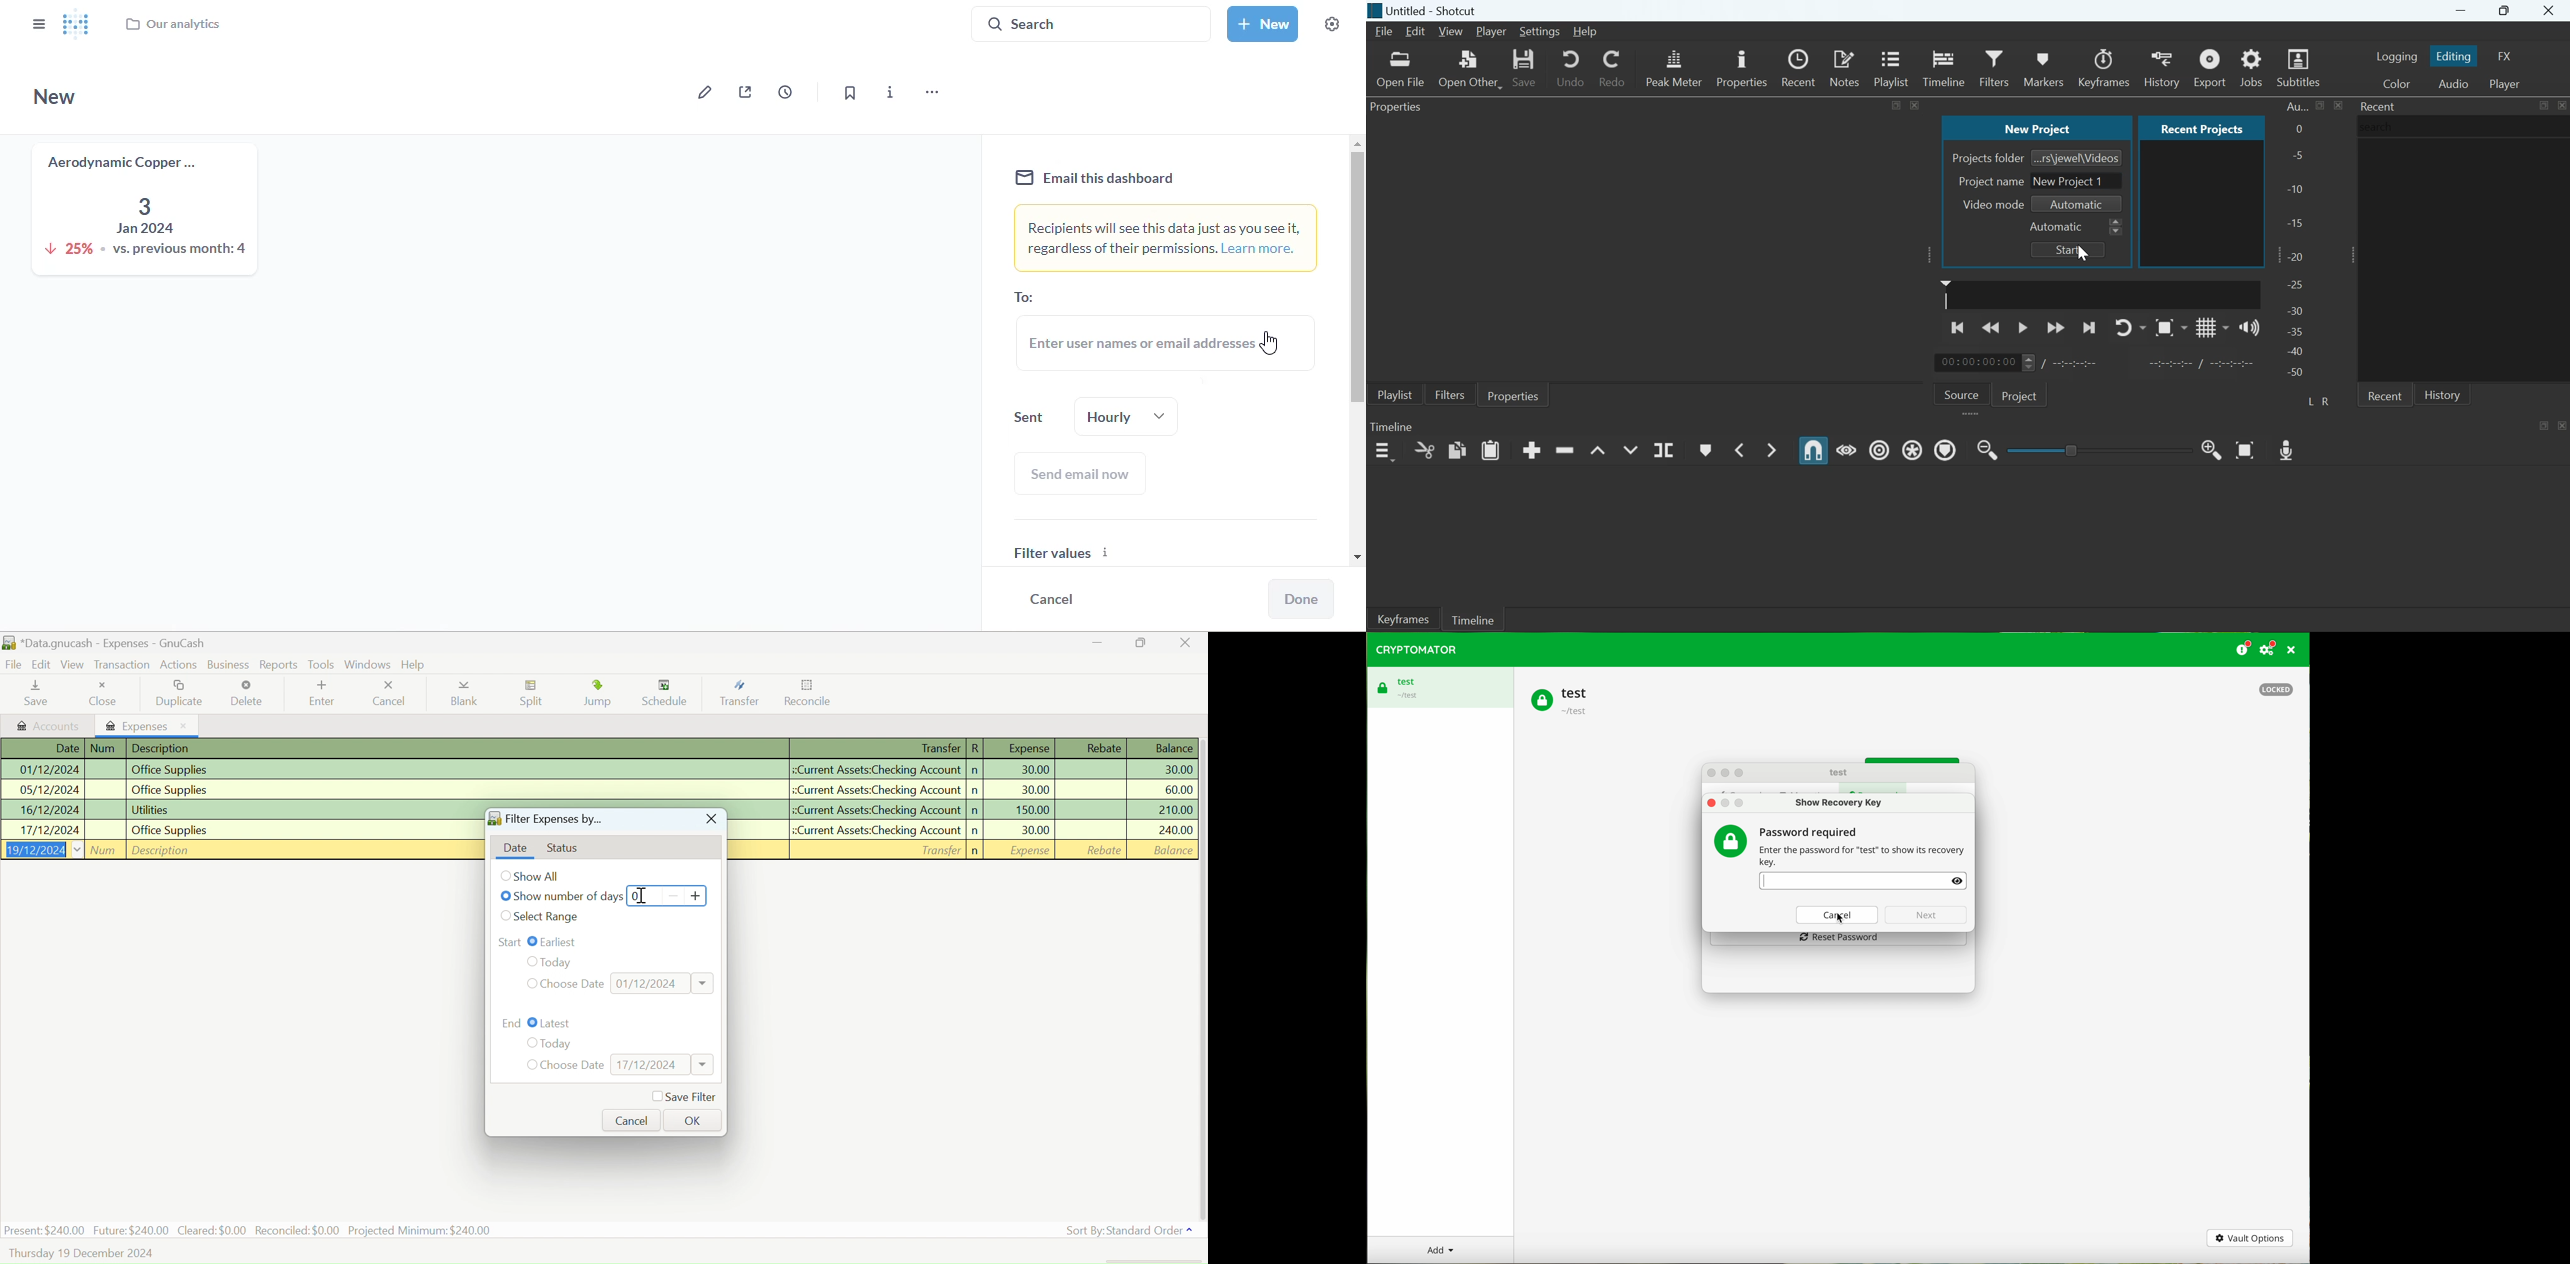 The width and height of the screenshot is (2576, 1288). What do you see at coordinates (1424, 450) in the screenshot?
I see `Cut` at bounding box center [1424, 450].